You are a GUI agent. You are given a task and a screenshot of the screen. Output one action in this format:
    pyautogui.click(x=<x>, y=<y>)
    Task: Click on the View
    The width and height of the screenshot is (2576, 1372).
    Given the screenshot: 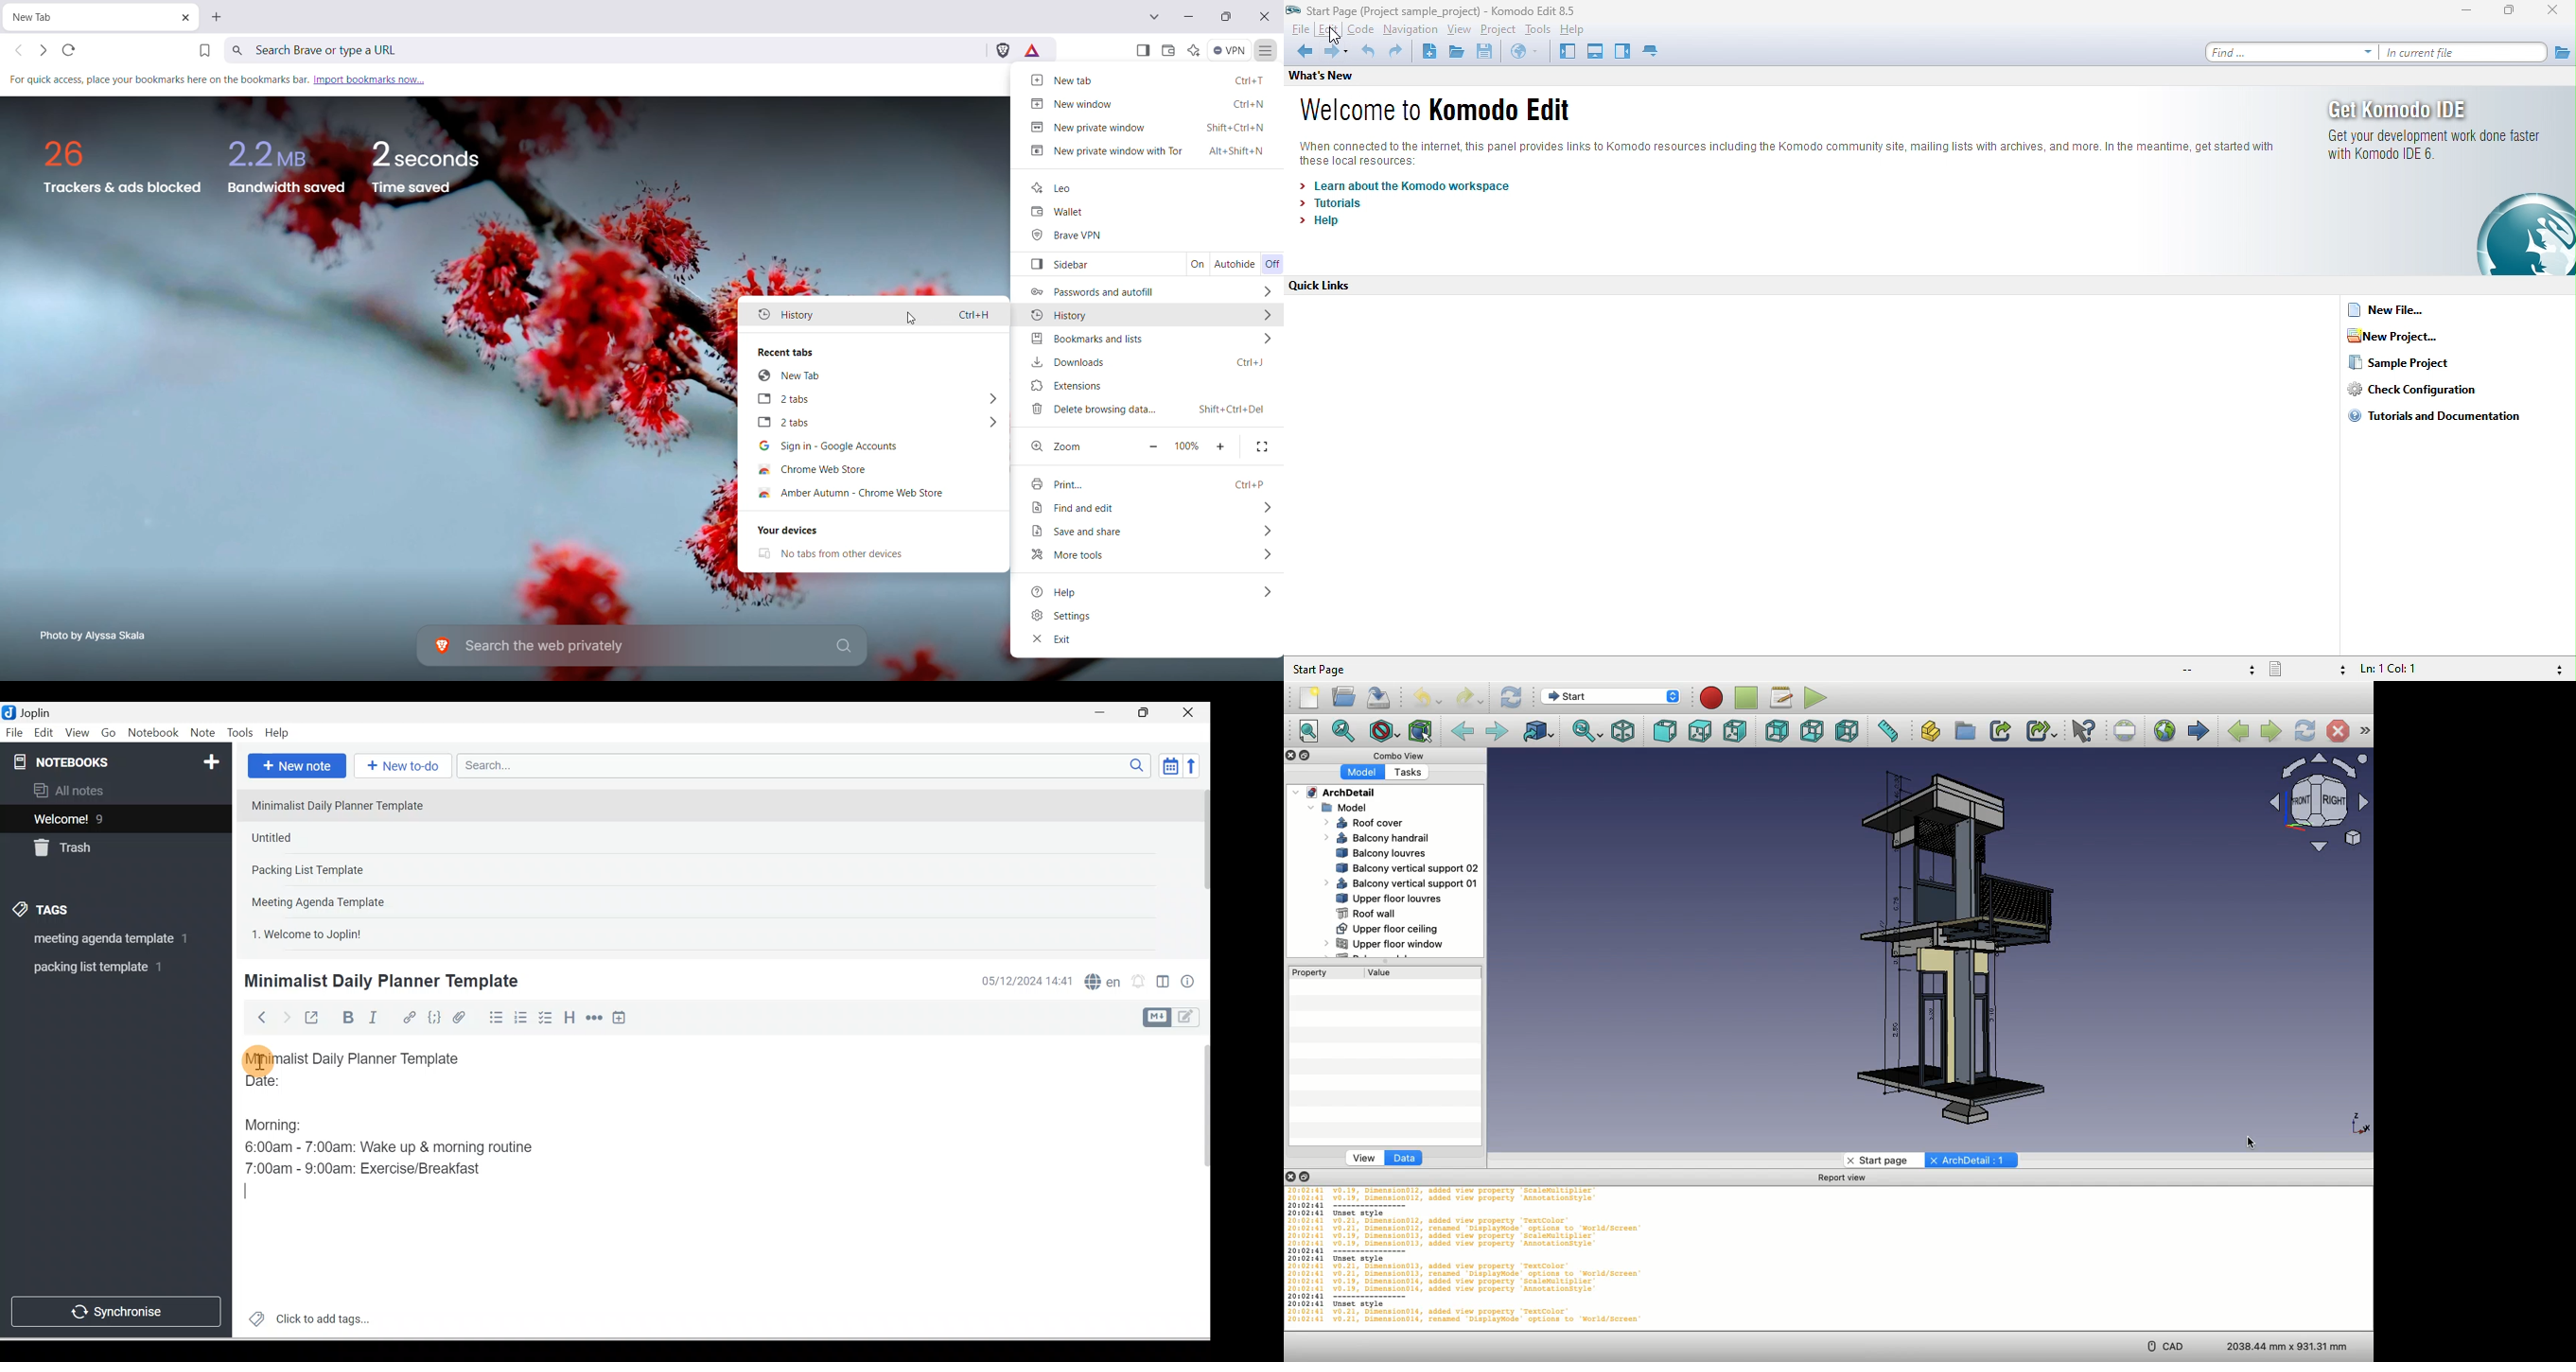 What is the action you would take?
    pyautogui.click(x=77, y=733)
    